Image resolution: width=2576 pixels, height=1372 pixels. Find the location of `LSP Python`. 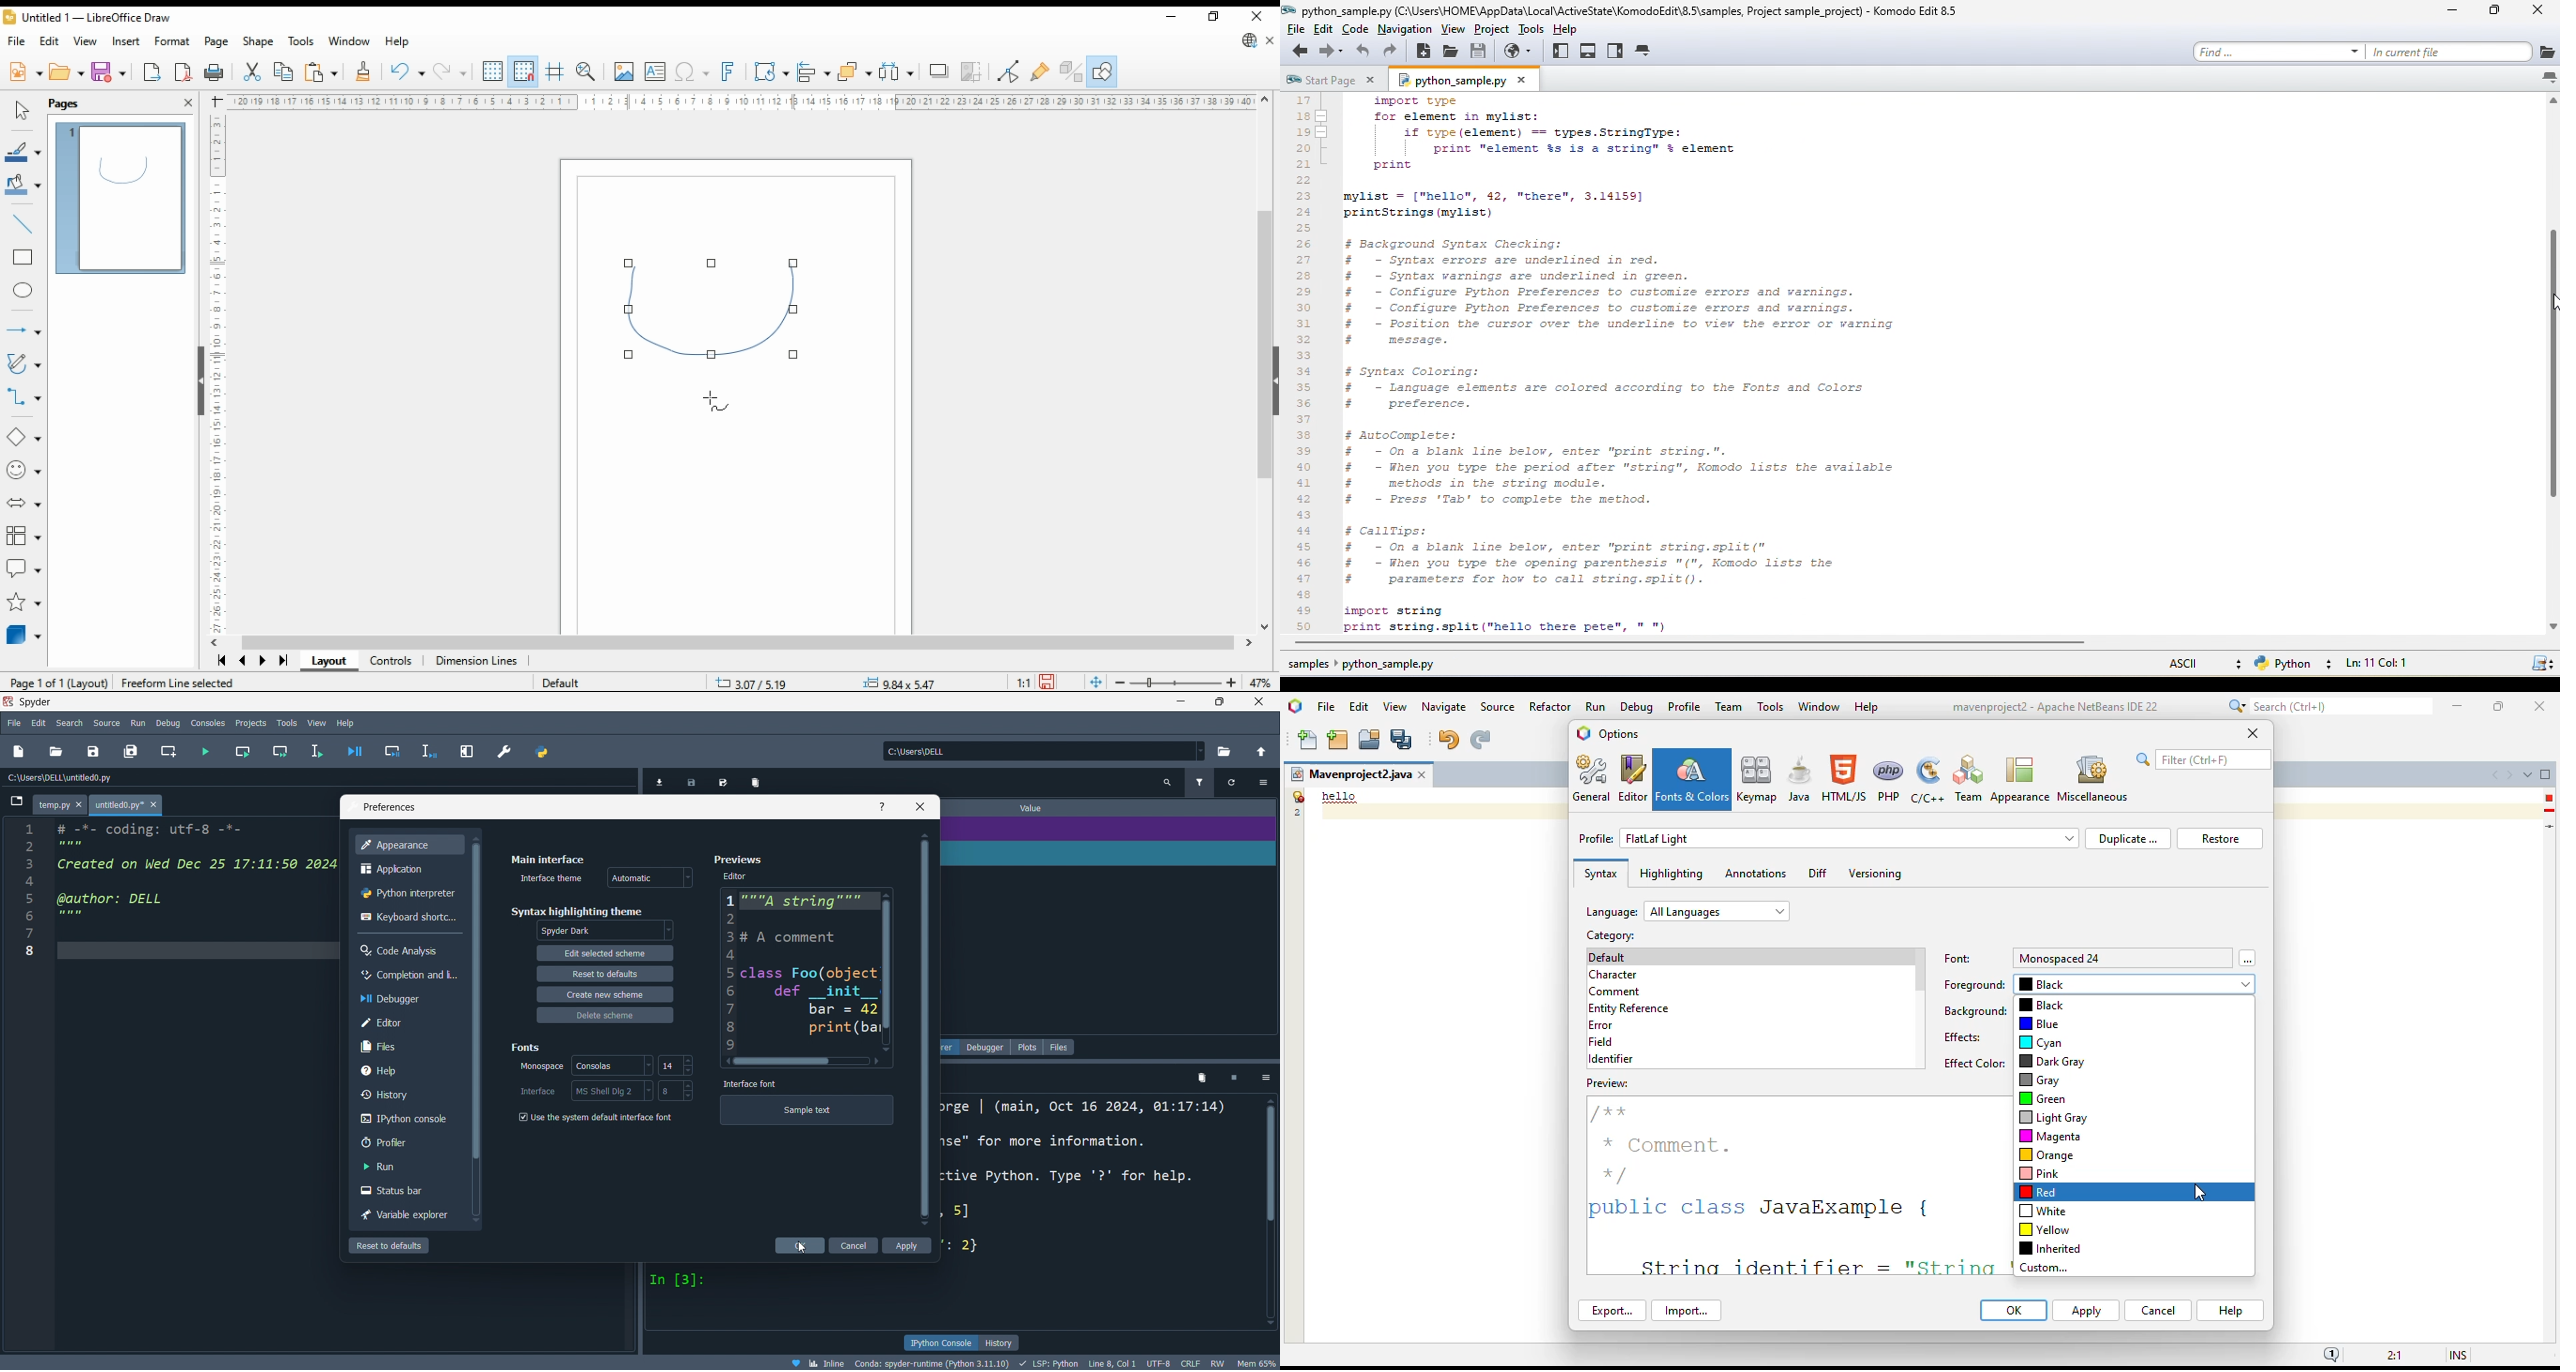

LSP Python is located at coordinates (1046, 1363).